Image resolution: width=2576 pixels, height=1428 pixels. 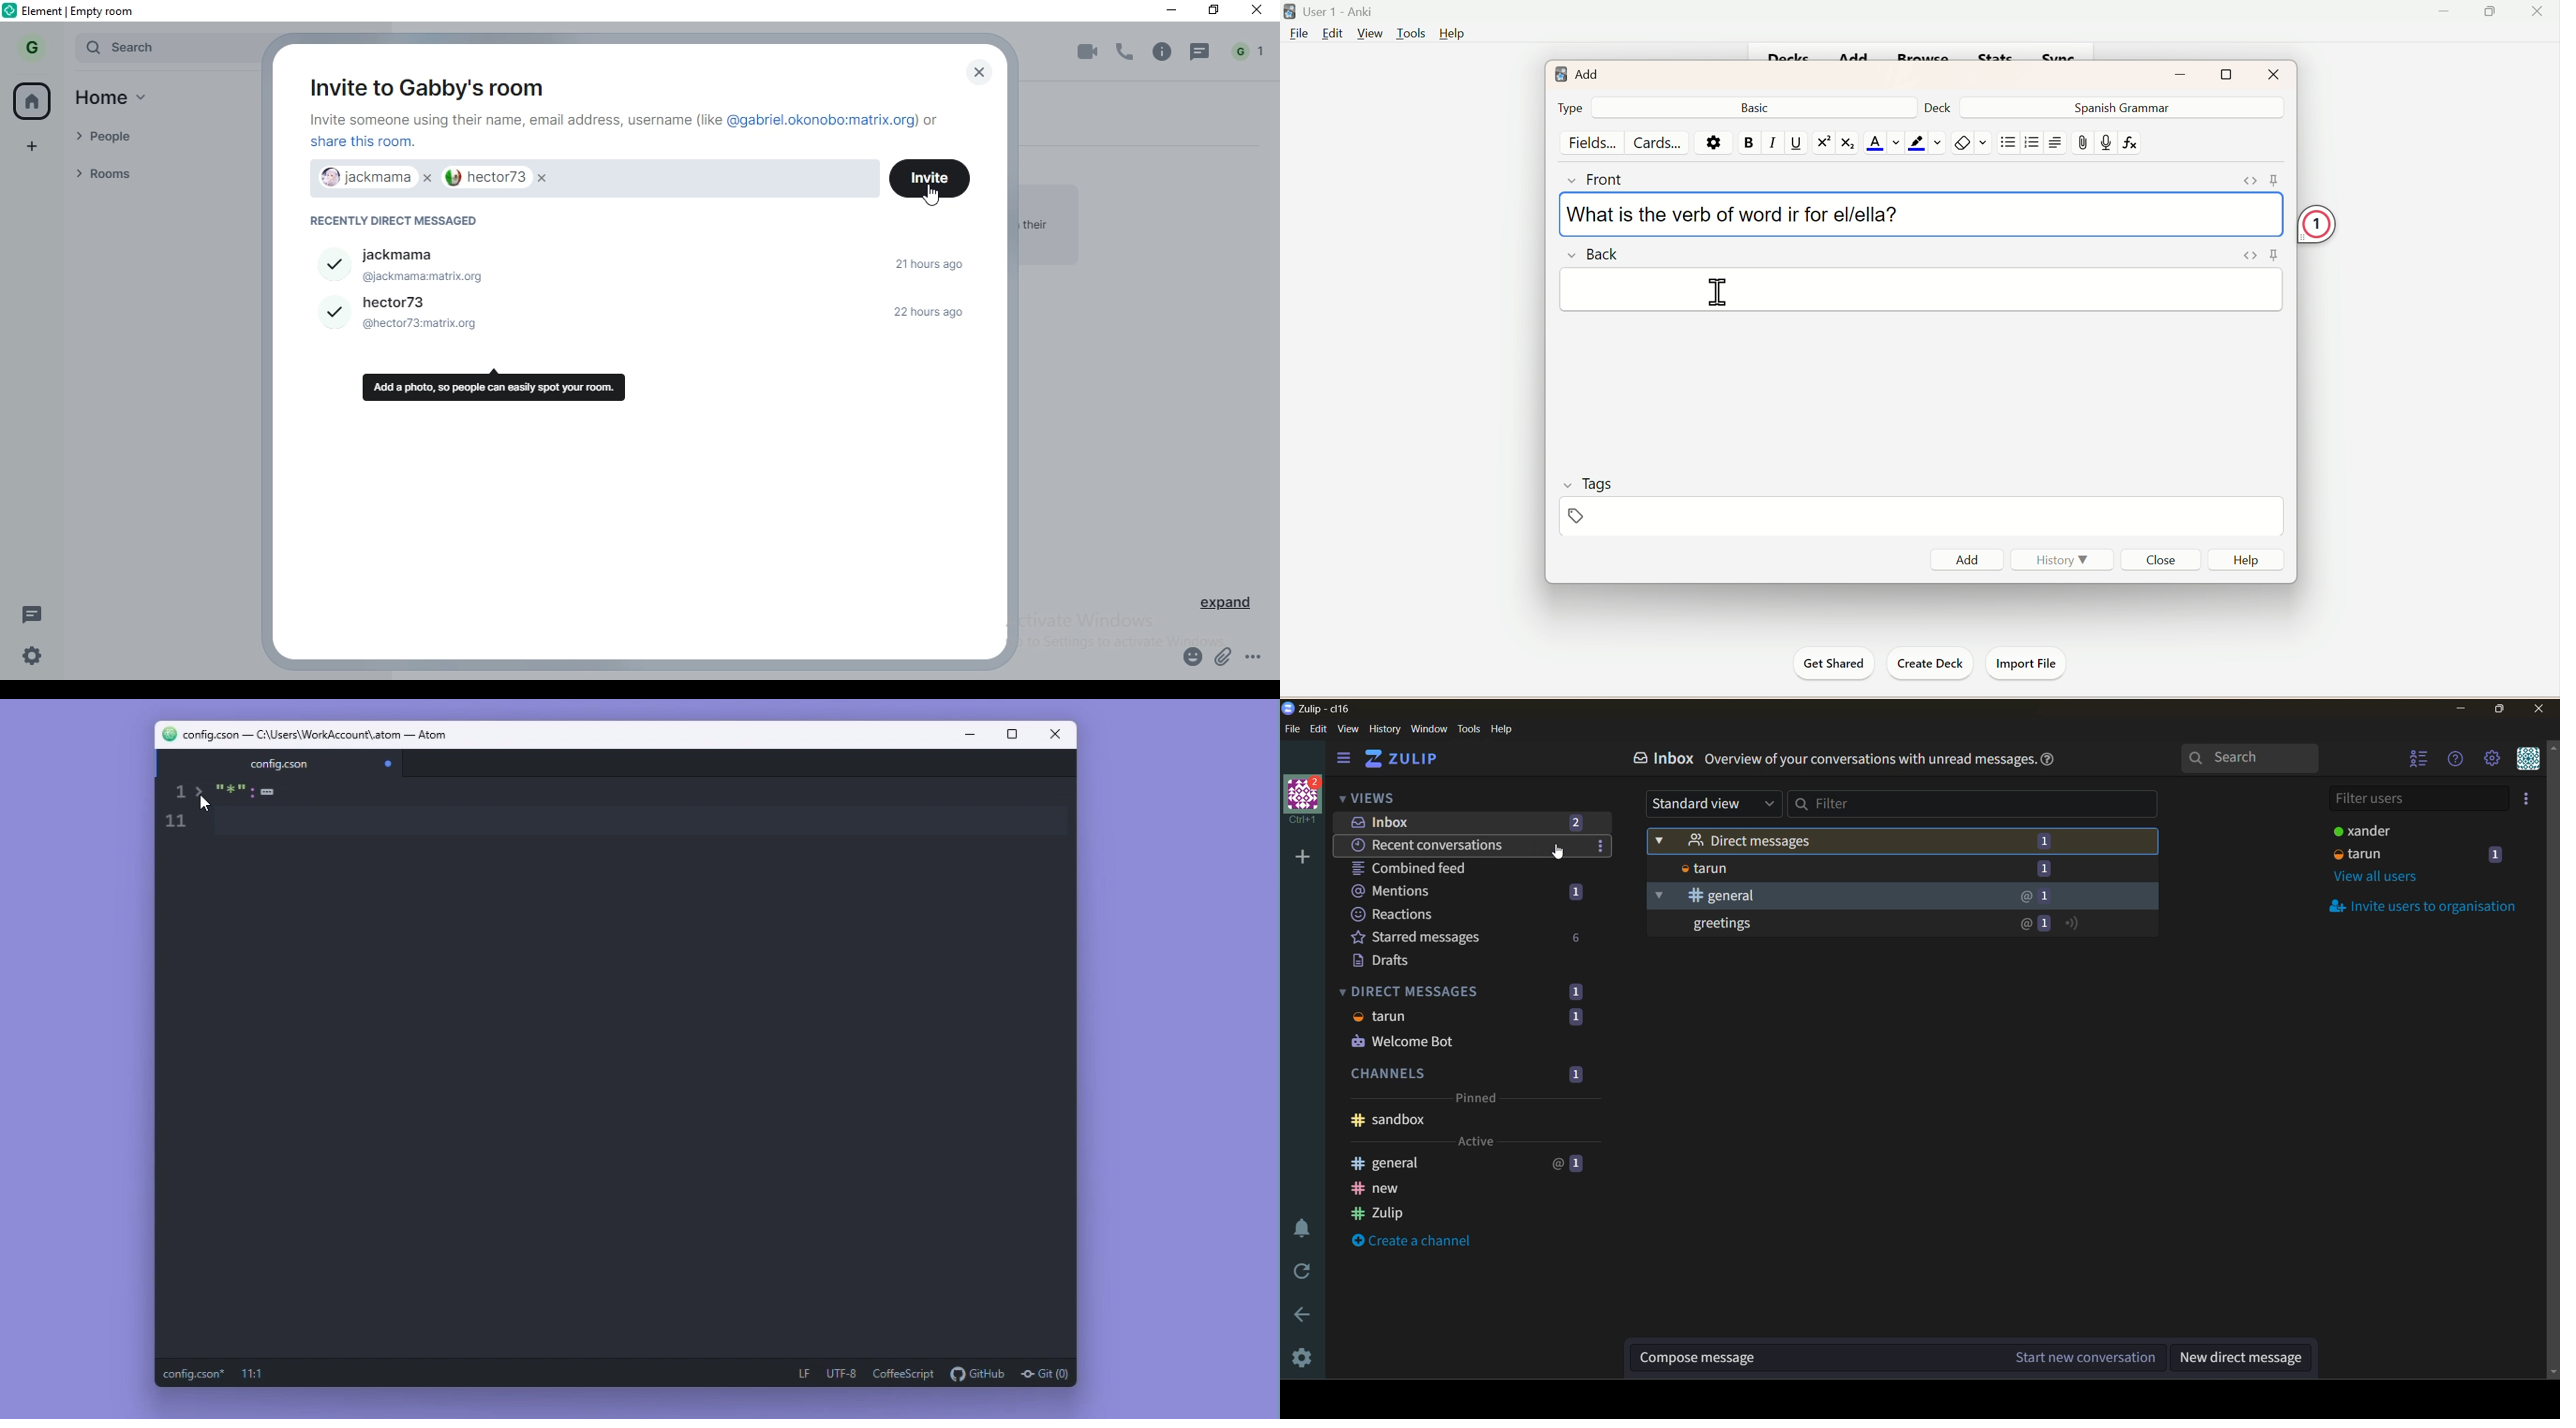 I want to click on inbox, so click(x=1476, y=822).